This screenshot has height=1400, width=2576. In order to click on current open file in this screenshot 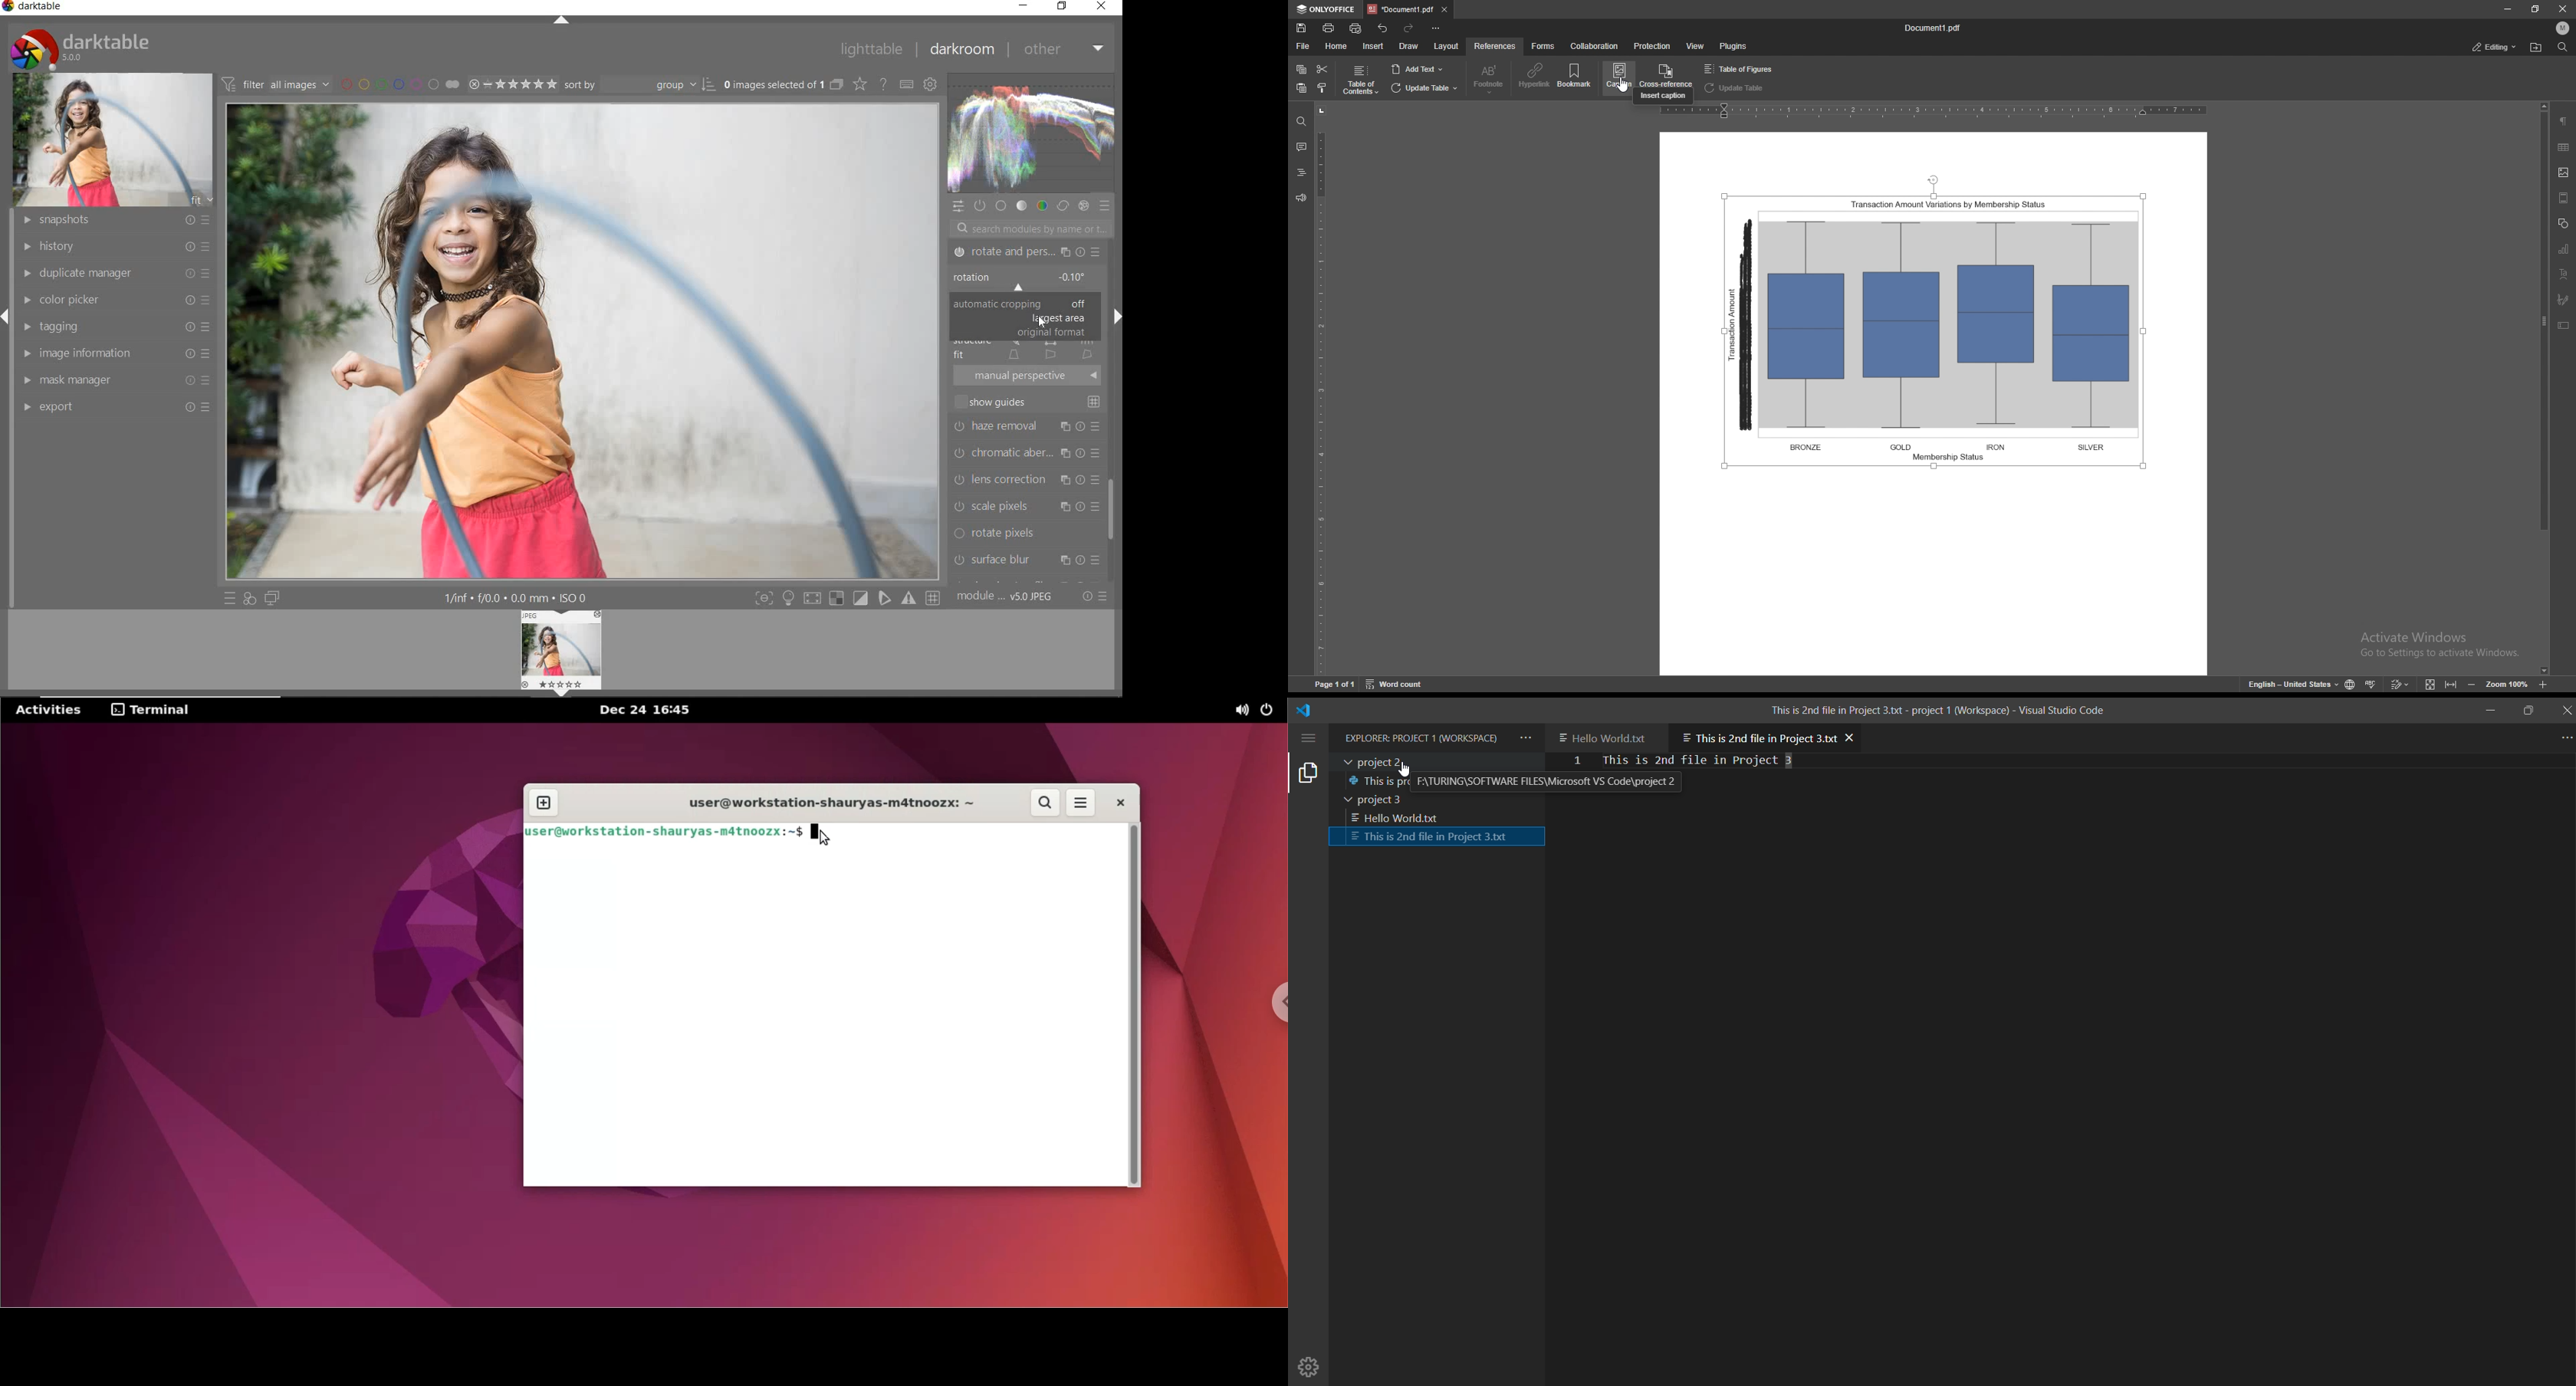, I will do `click(1757, 735)`.